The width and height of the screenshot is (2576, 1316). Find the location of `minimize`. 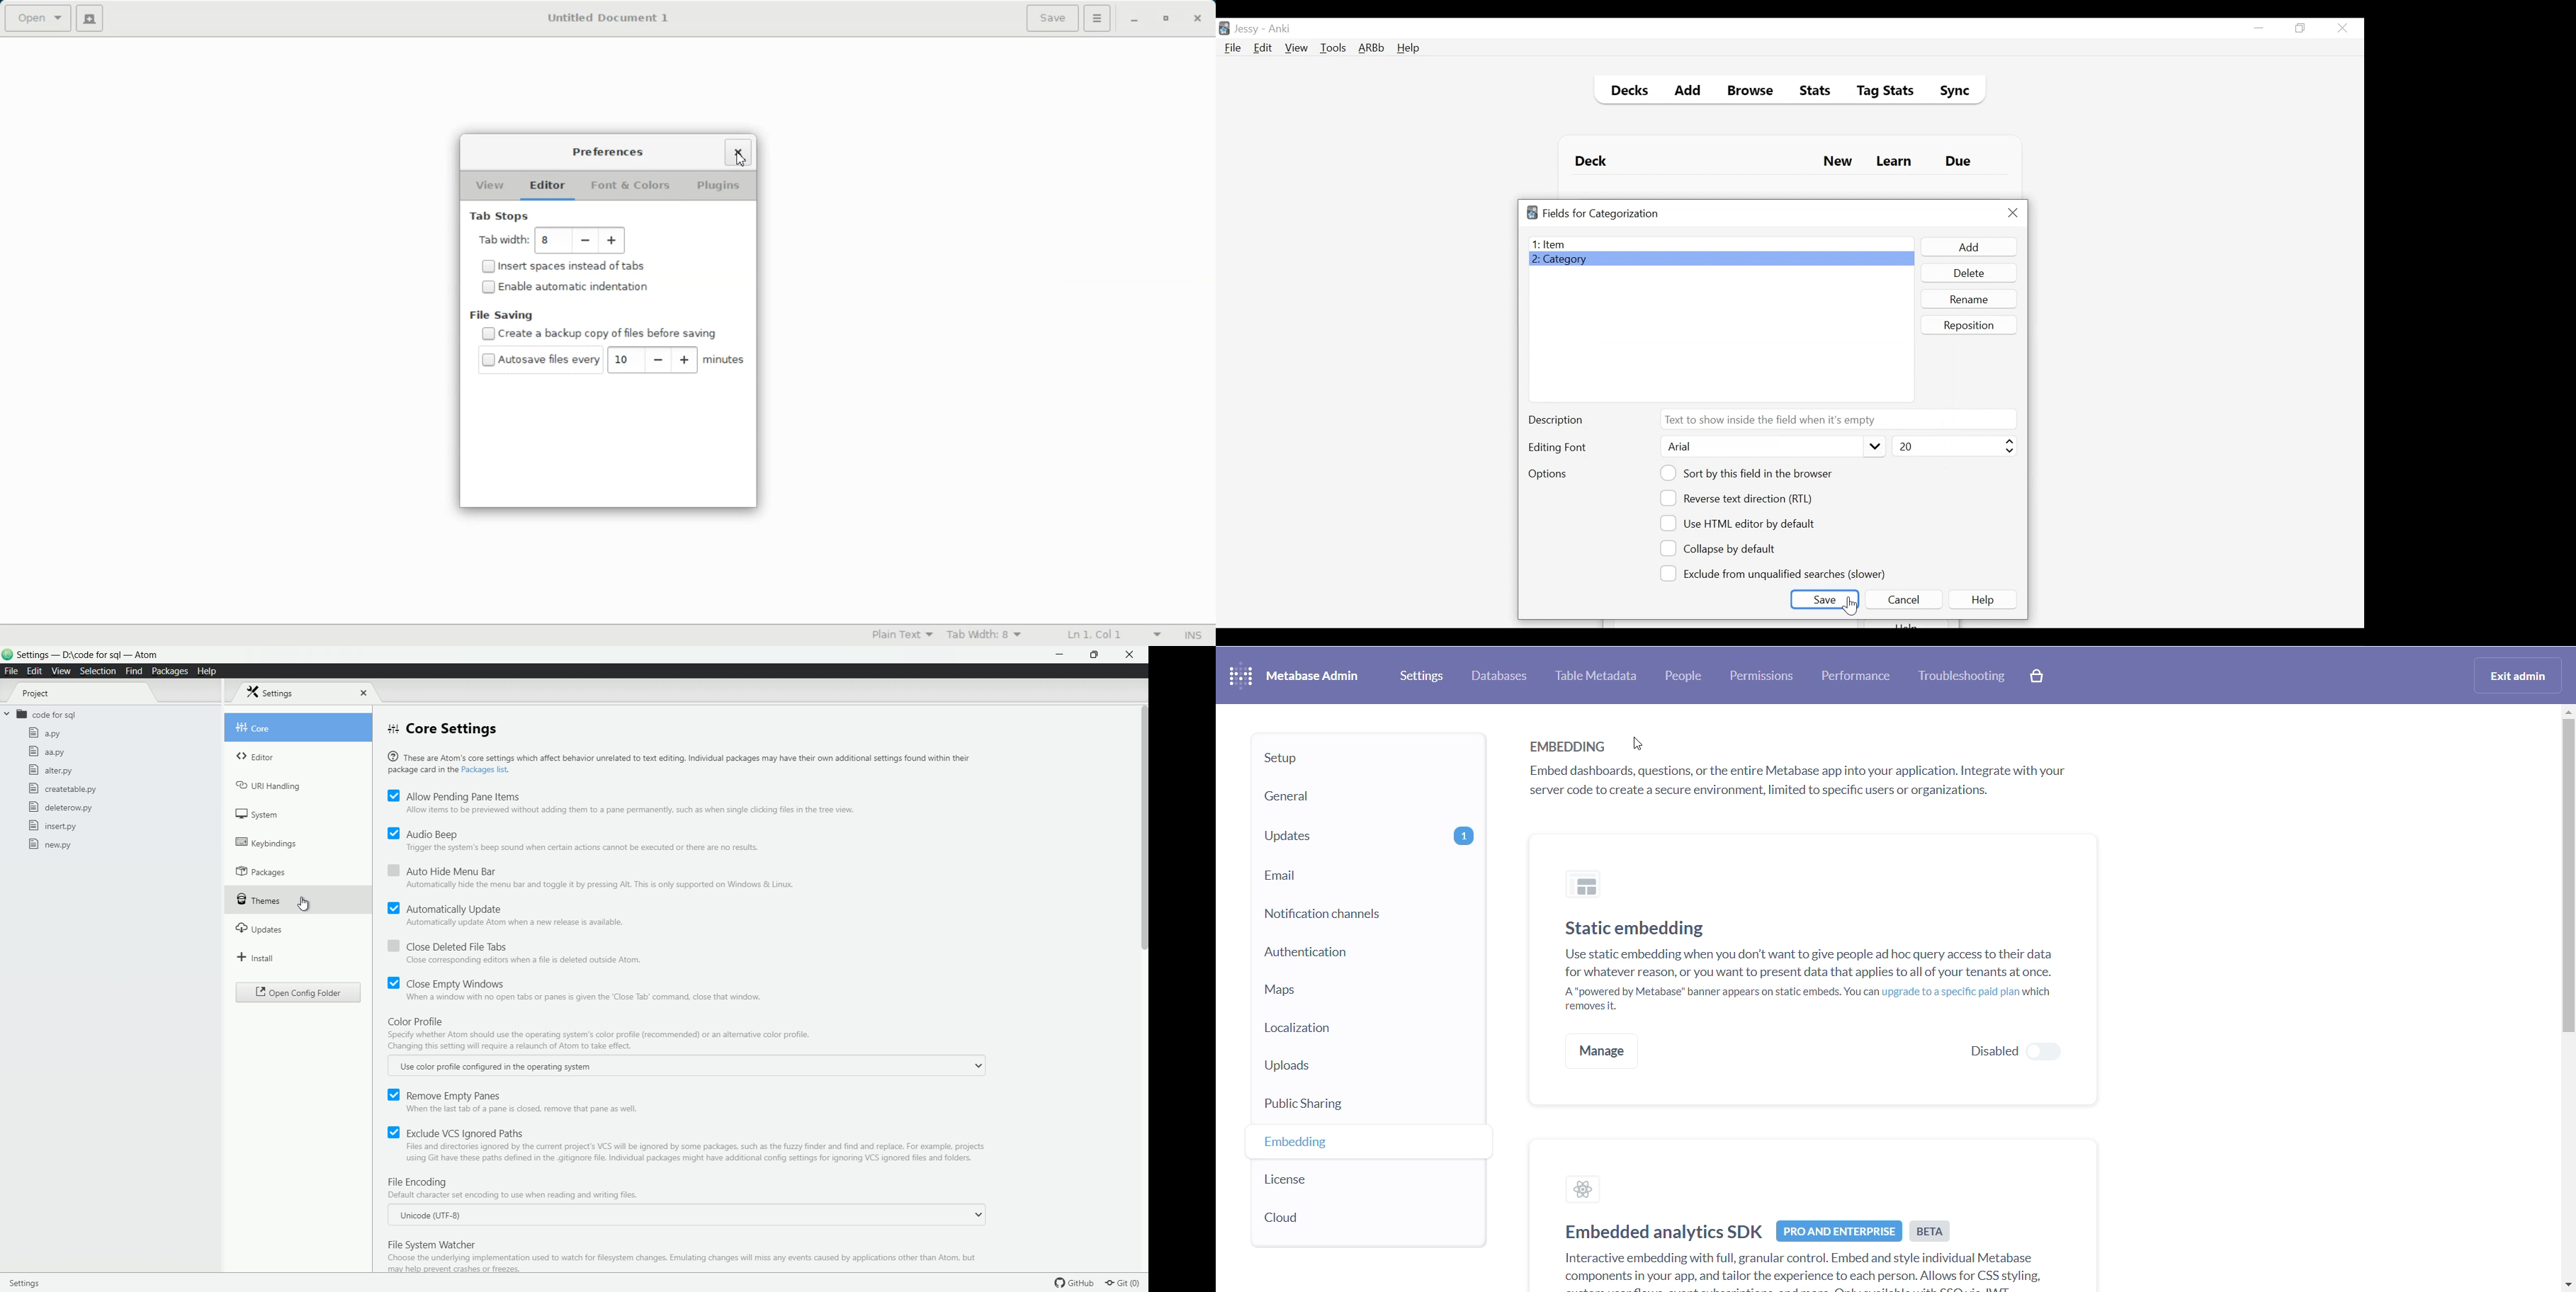

minimize is located at coordinates (2259, 29).